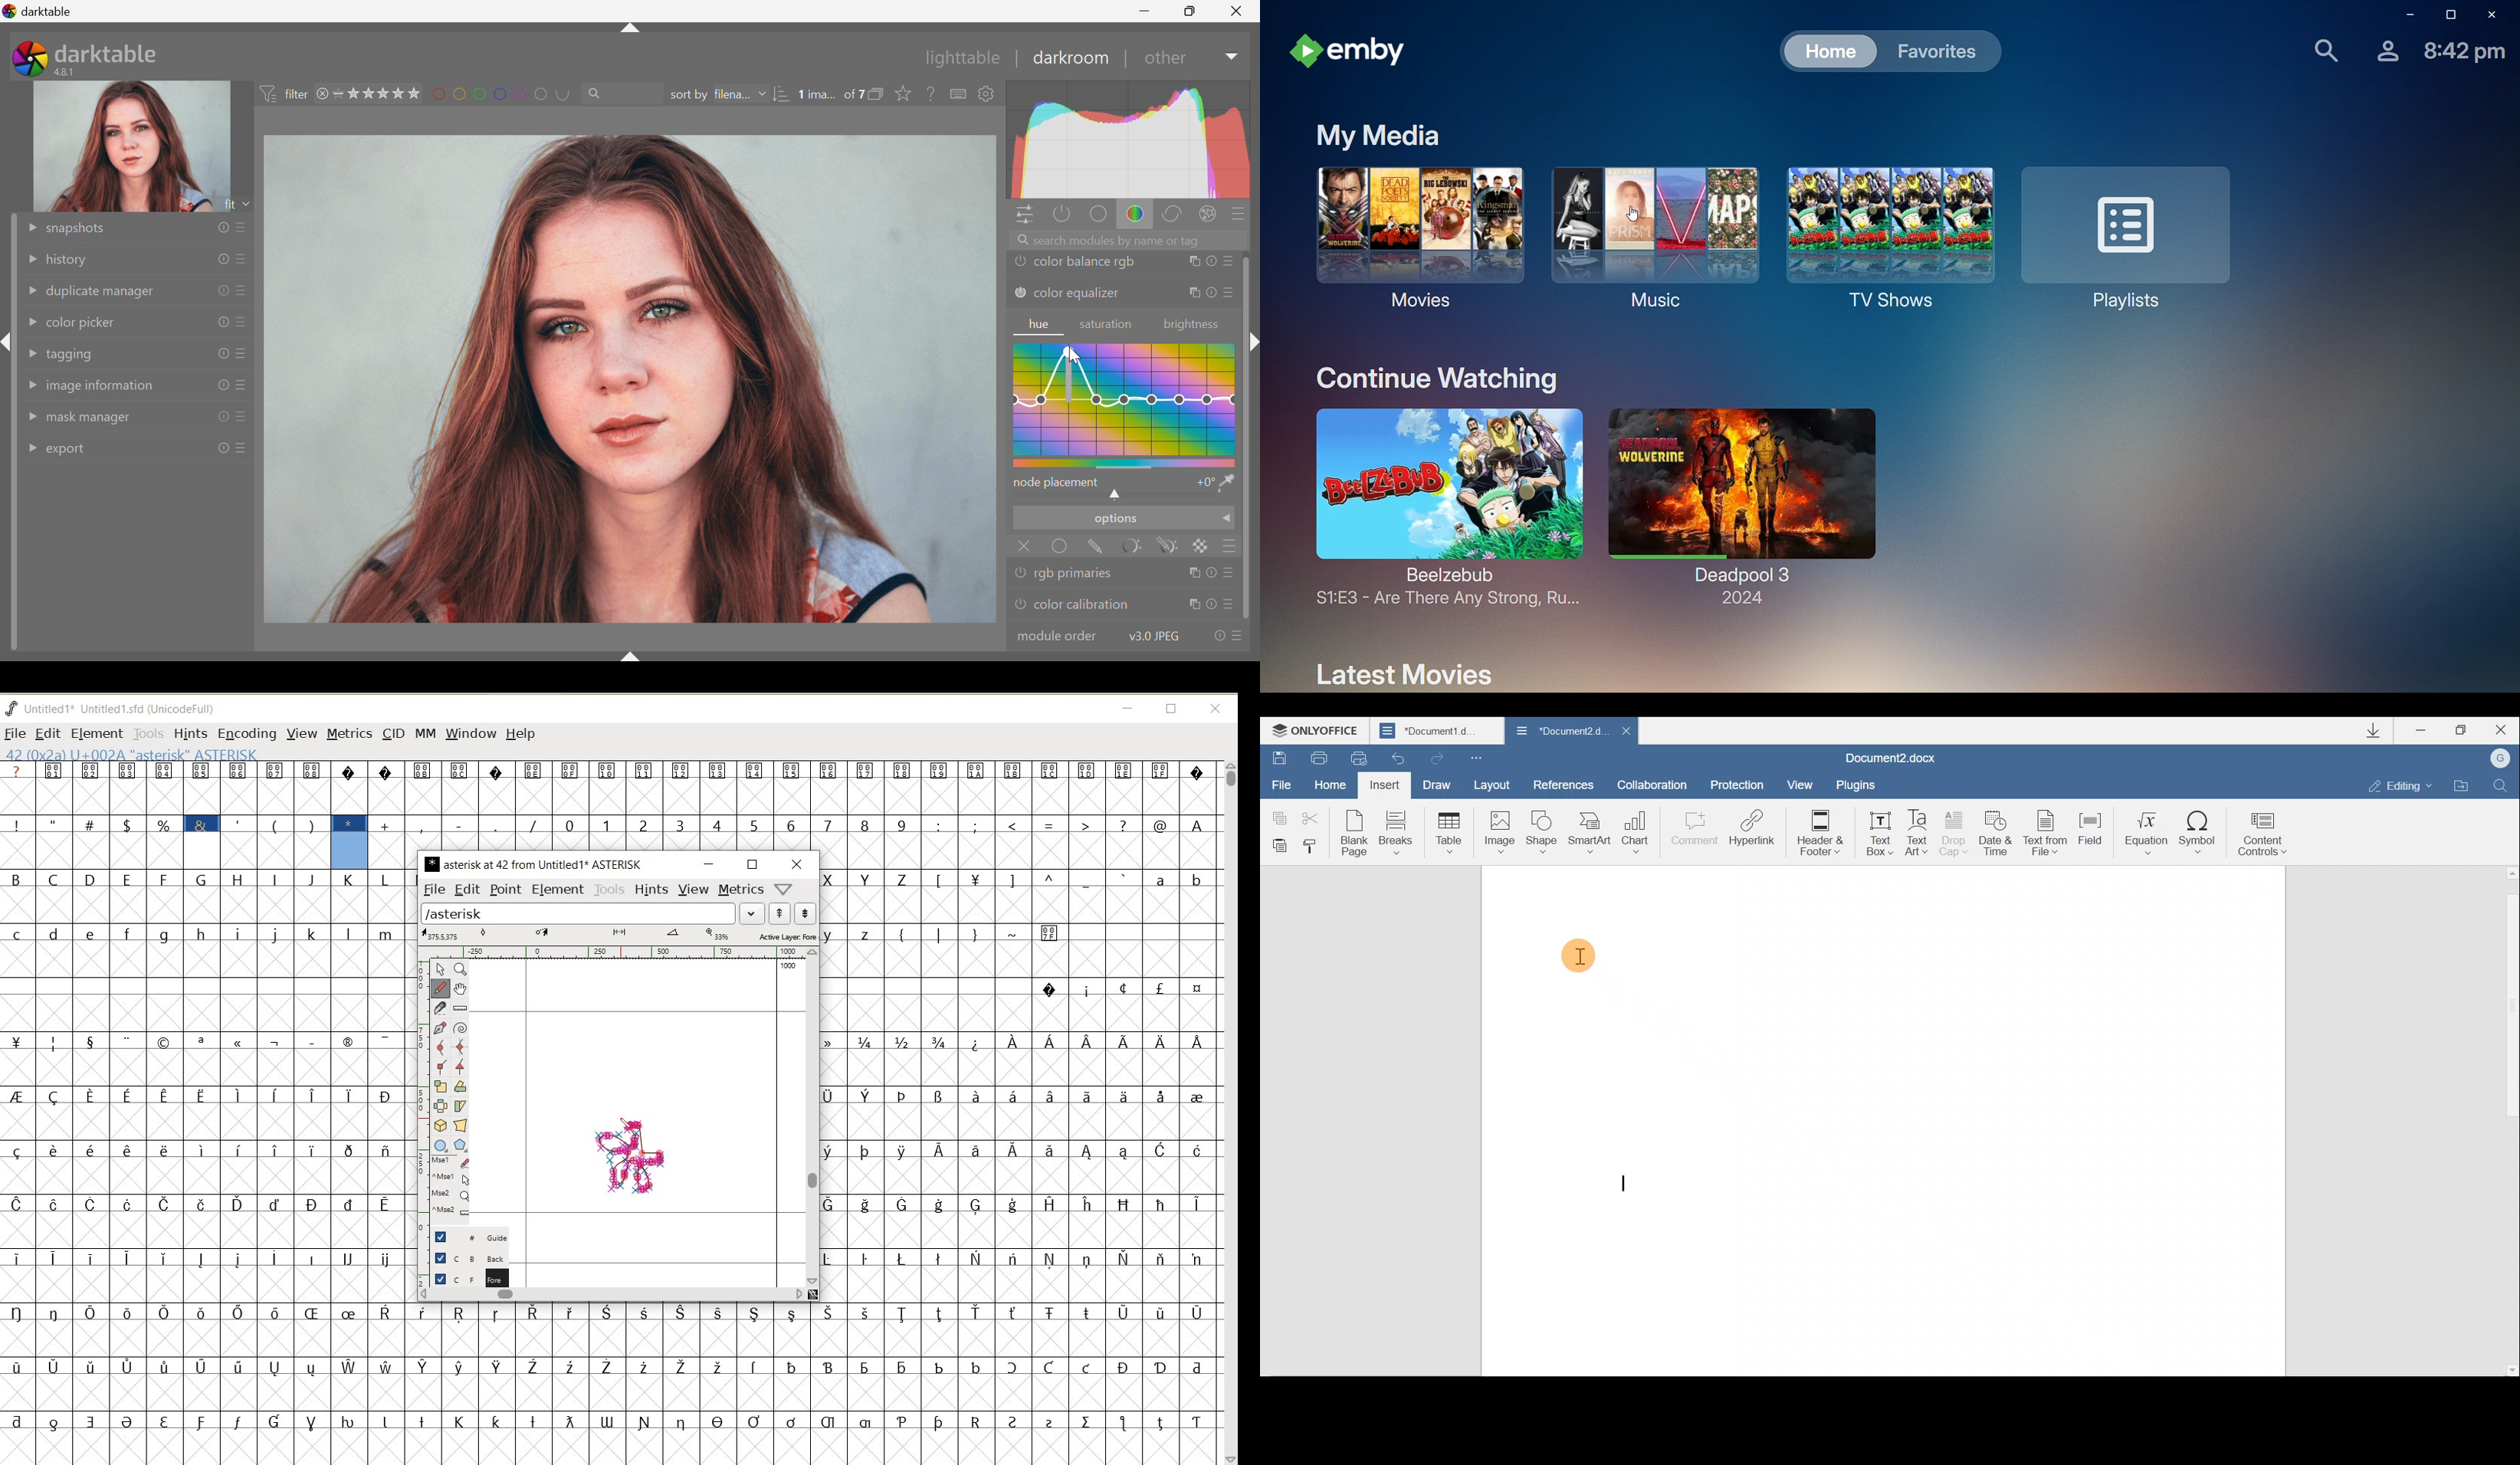 The height and width of the screenshot is (1484, 2520). I want to click on Text Art, so click(1918, 834).